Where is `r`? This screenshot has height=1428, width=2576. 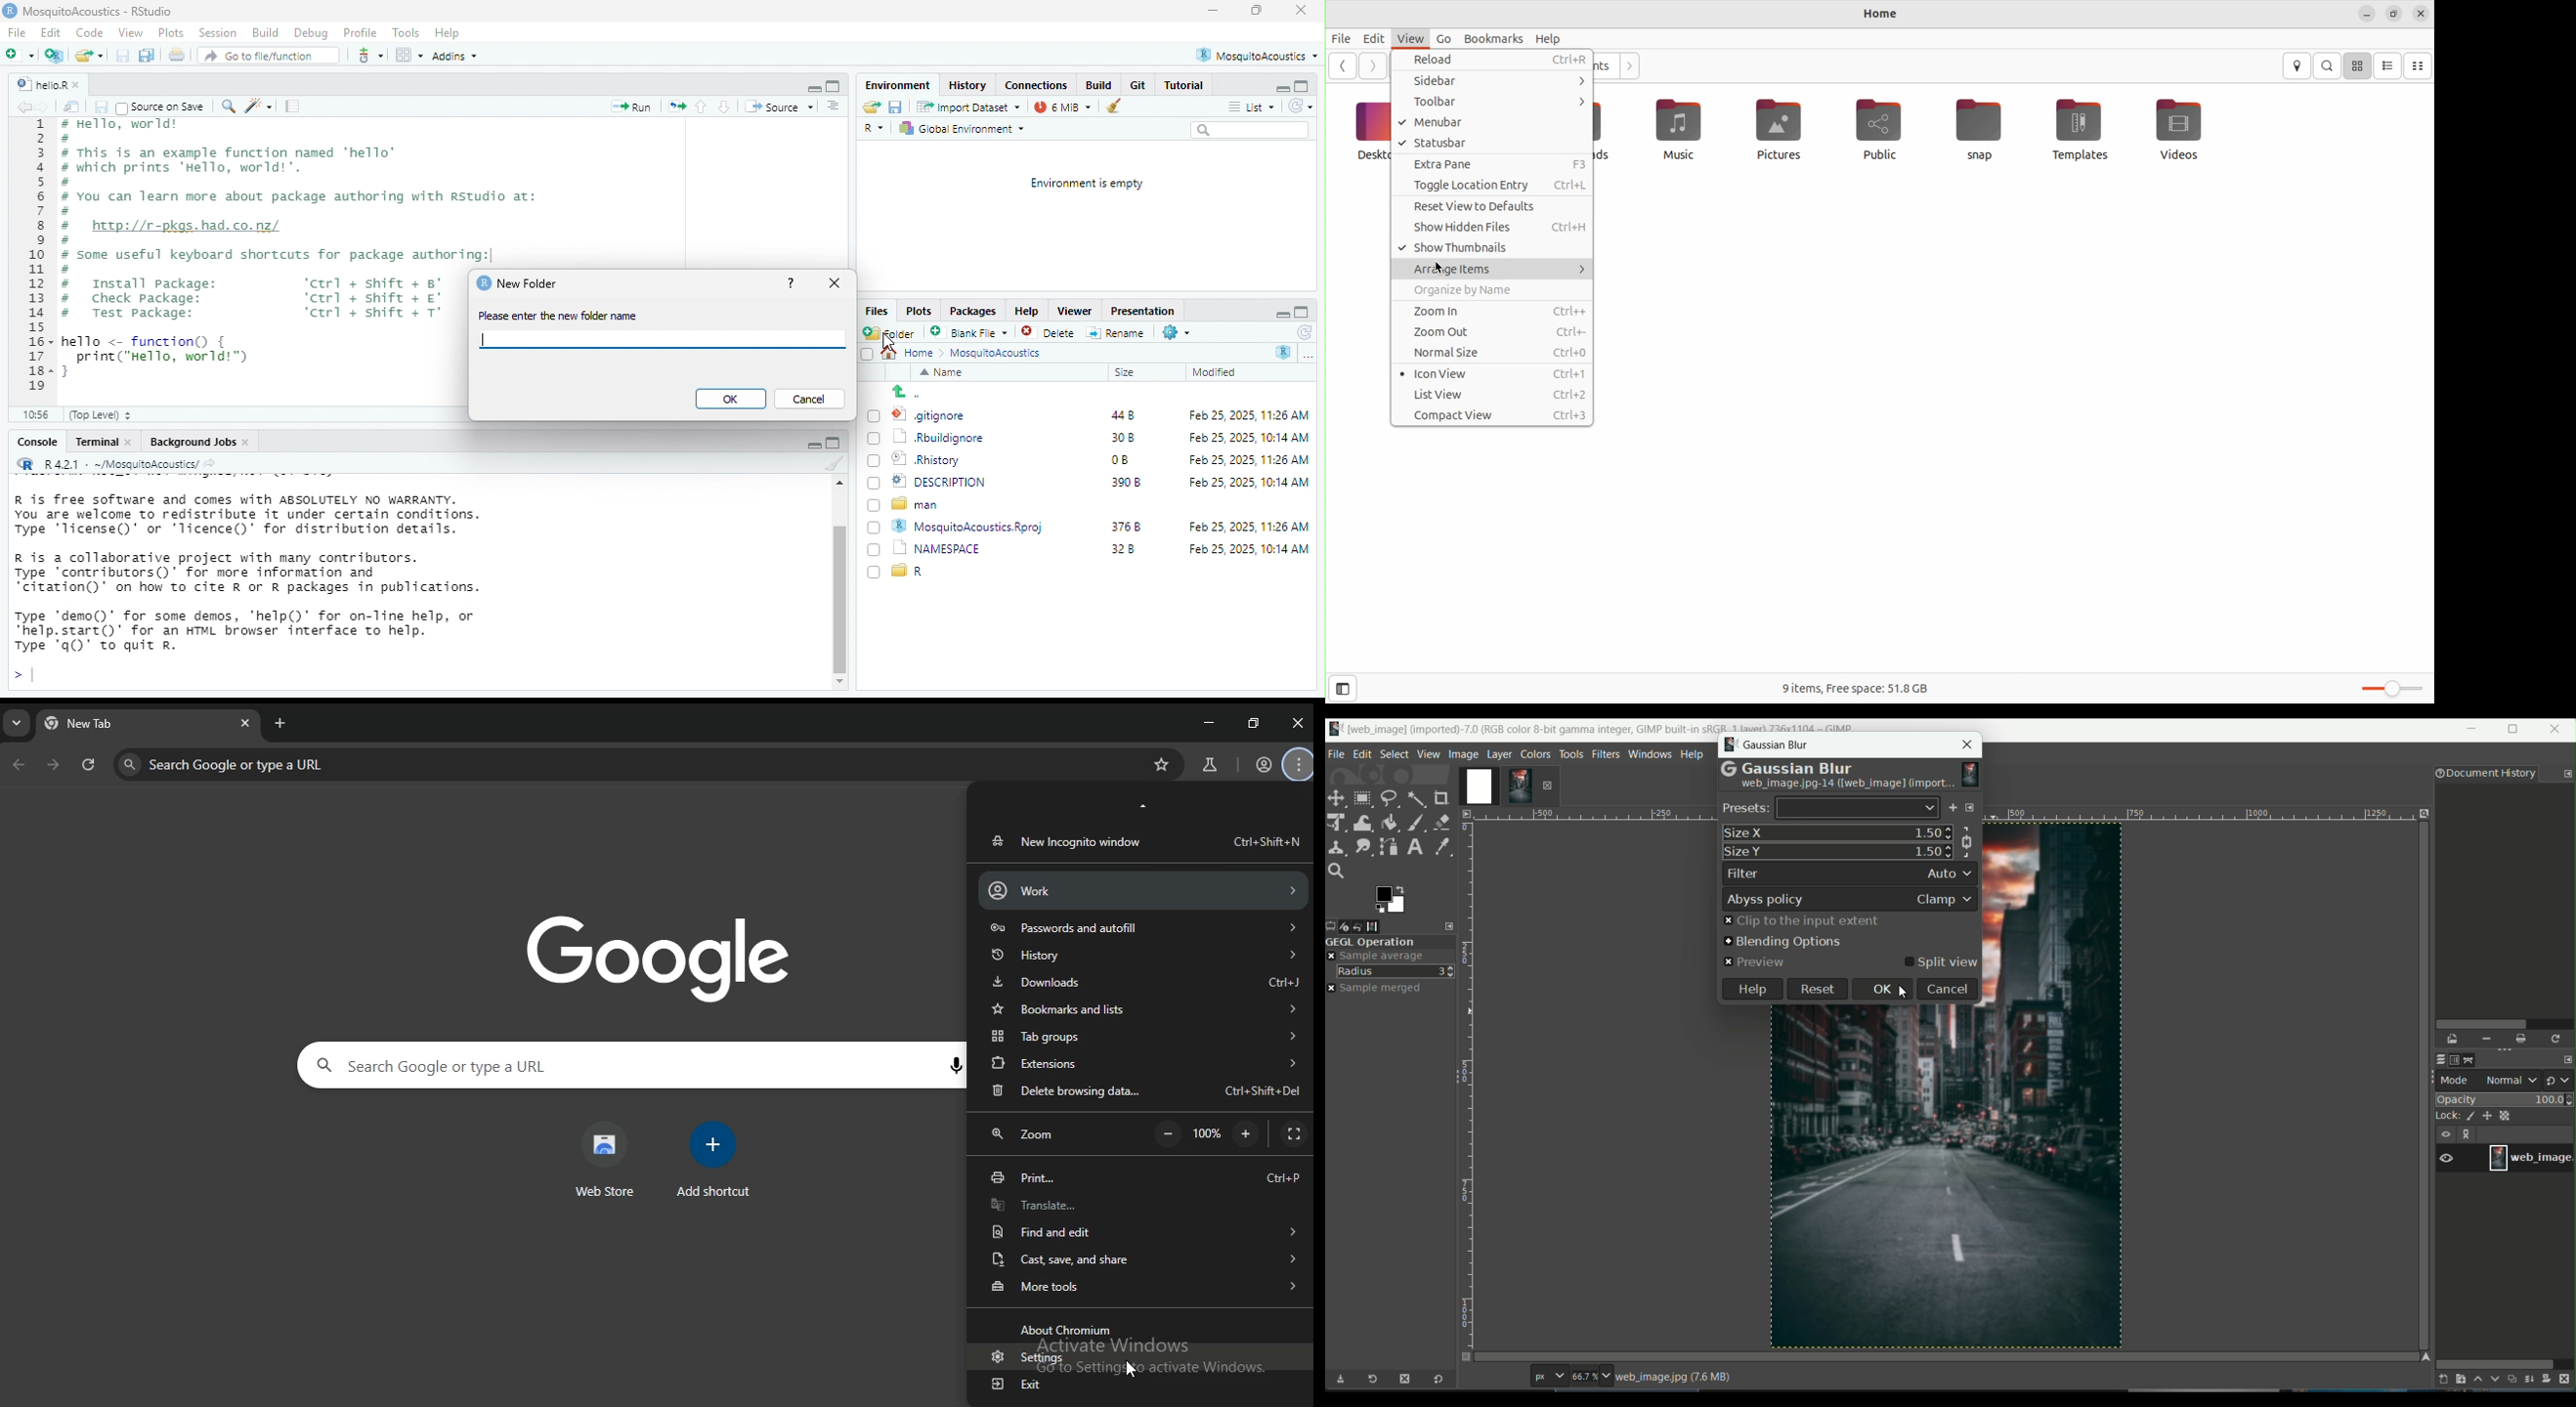 r is located at coordinates (918, 572).